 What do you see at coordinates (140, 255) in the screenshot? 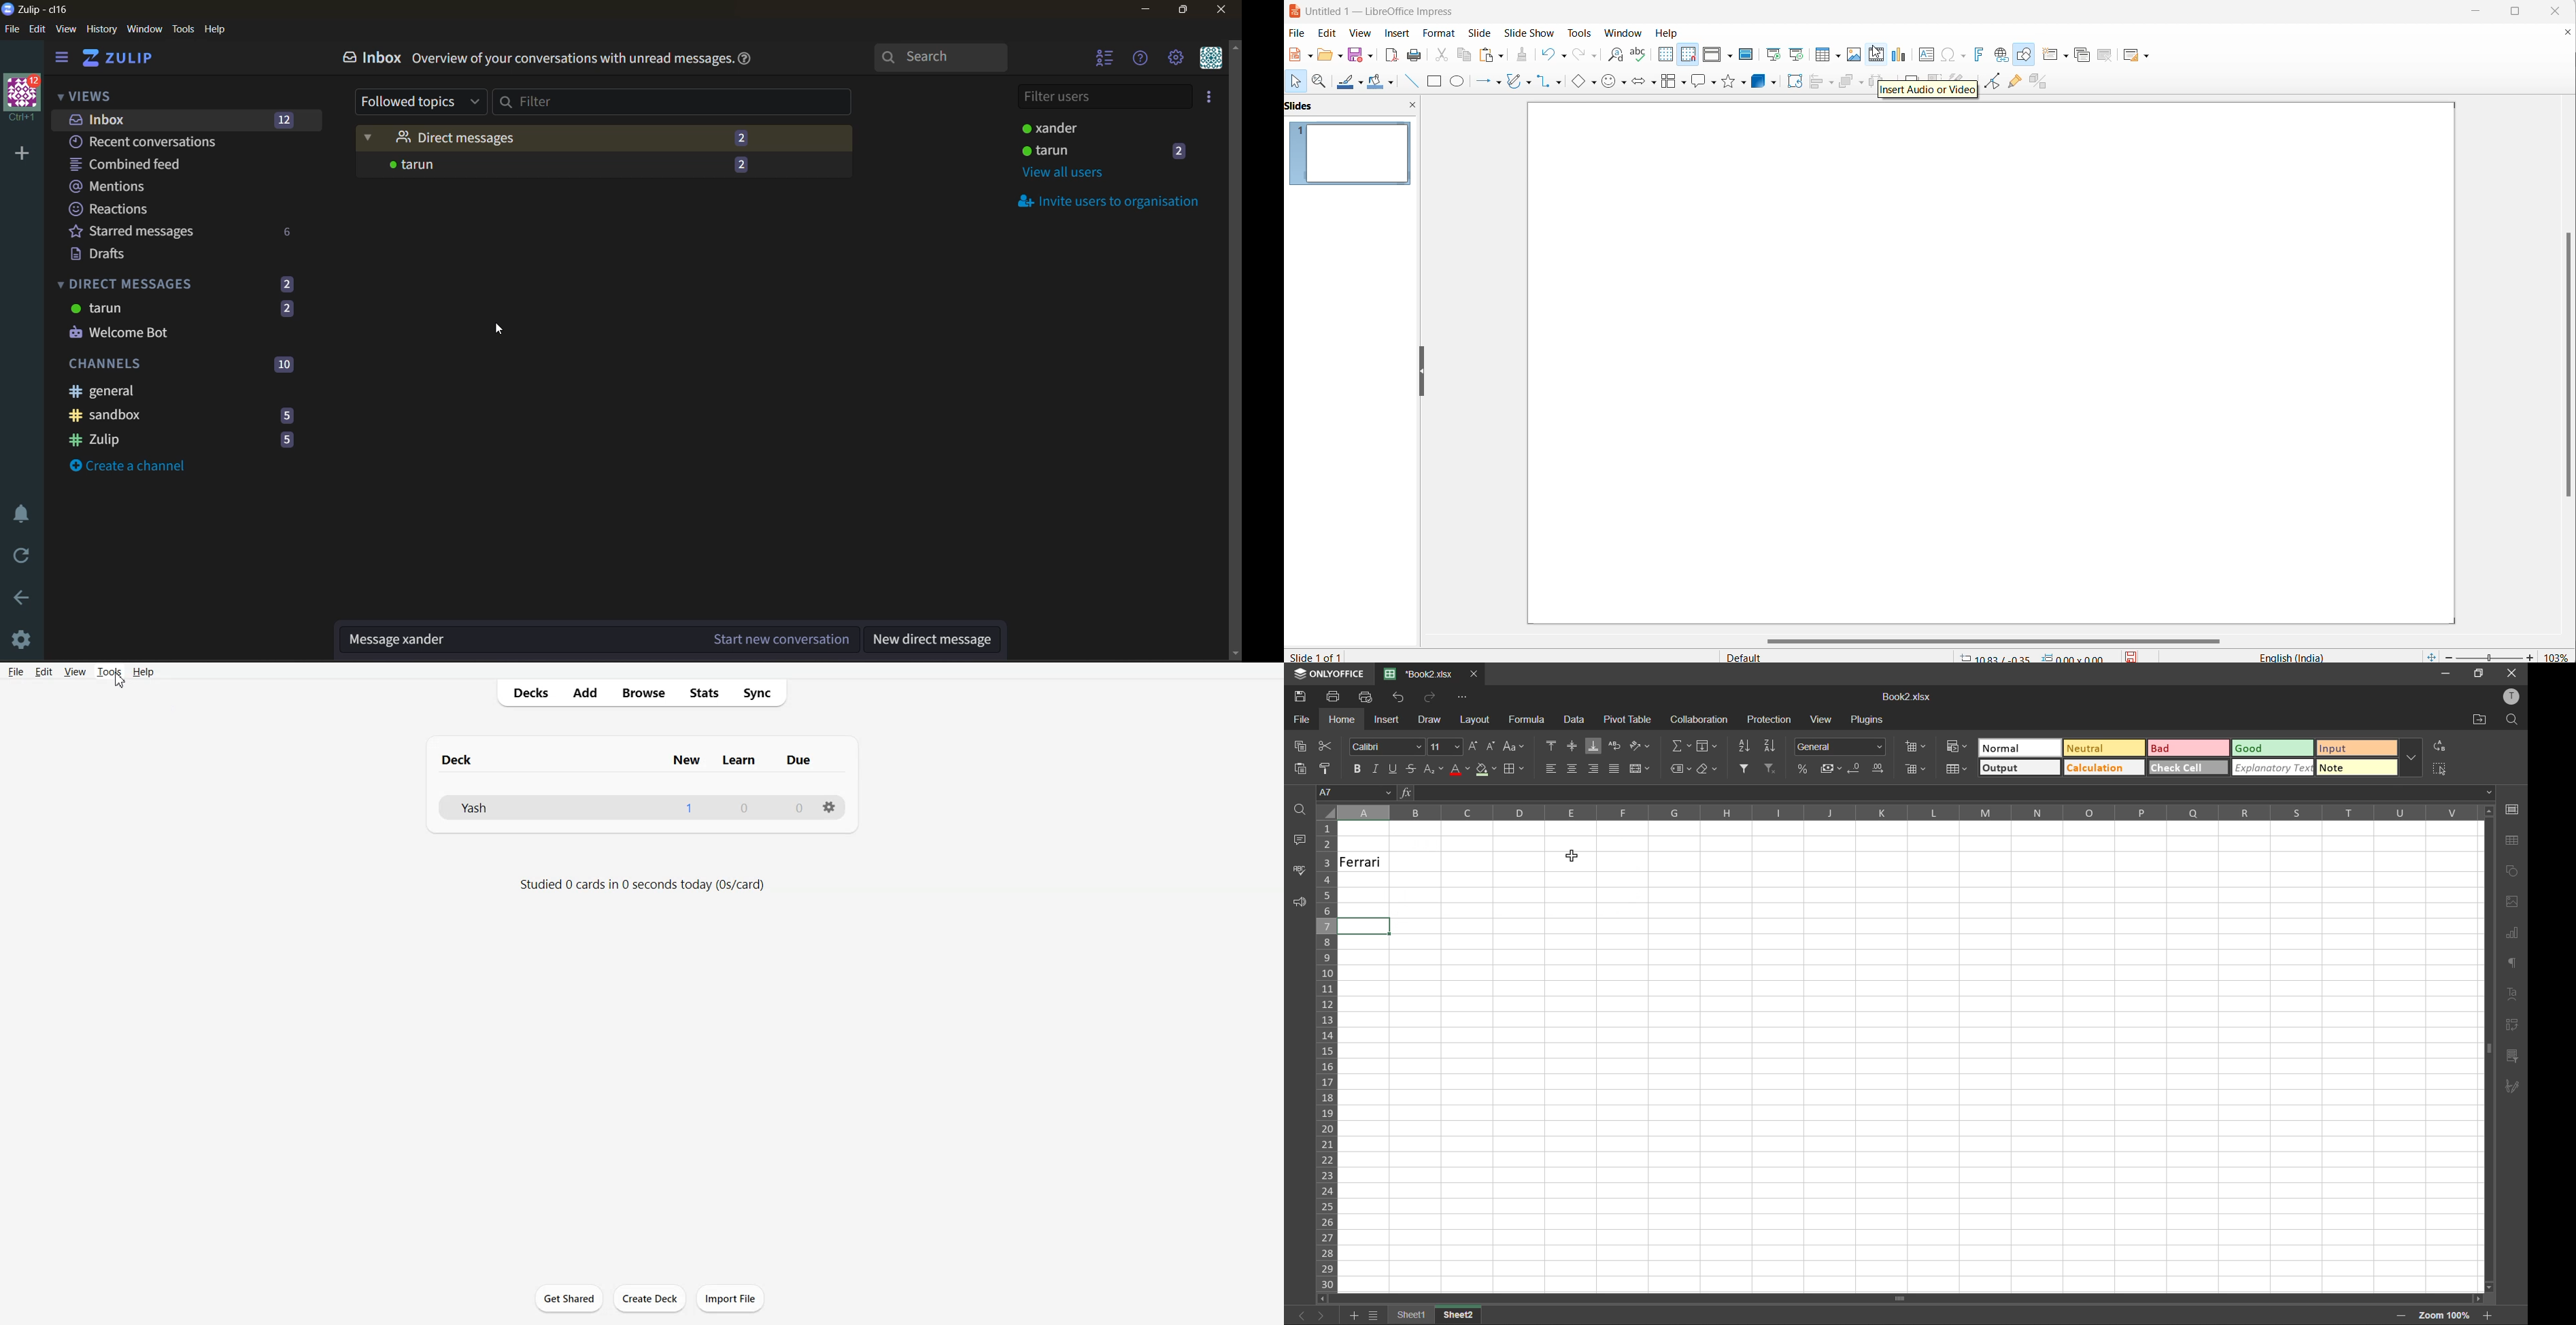
I see `drafts` at bounding box center [140, 255].